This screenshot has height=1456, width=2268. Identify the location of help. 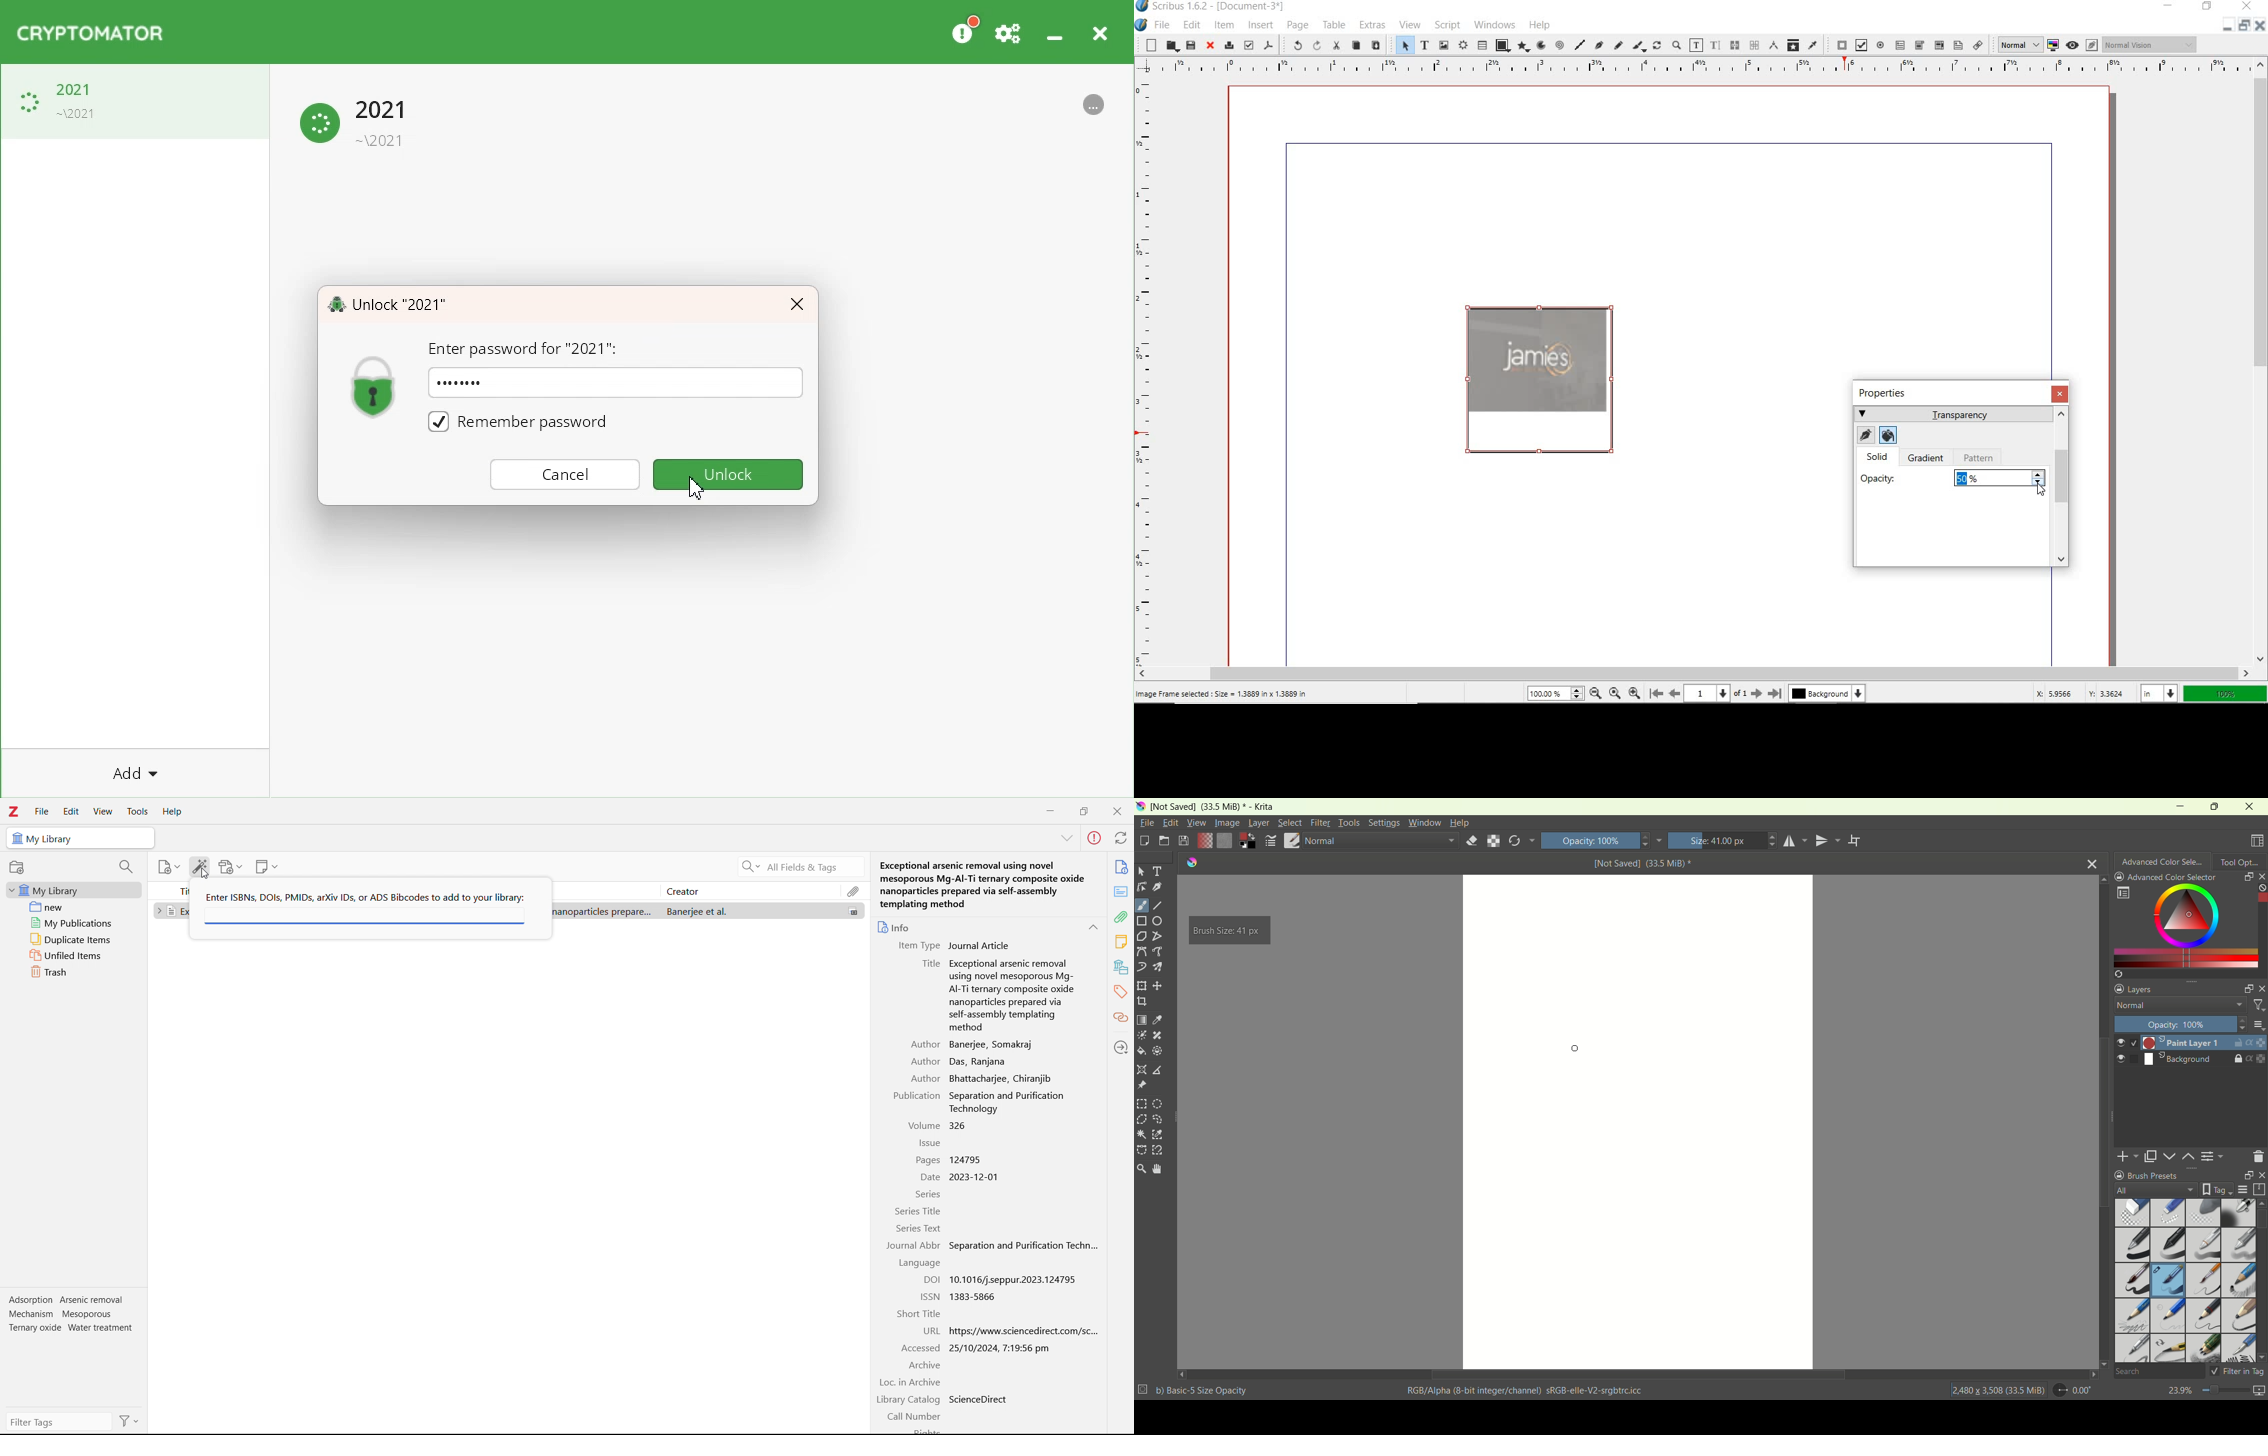
(172, 812).